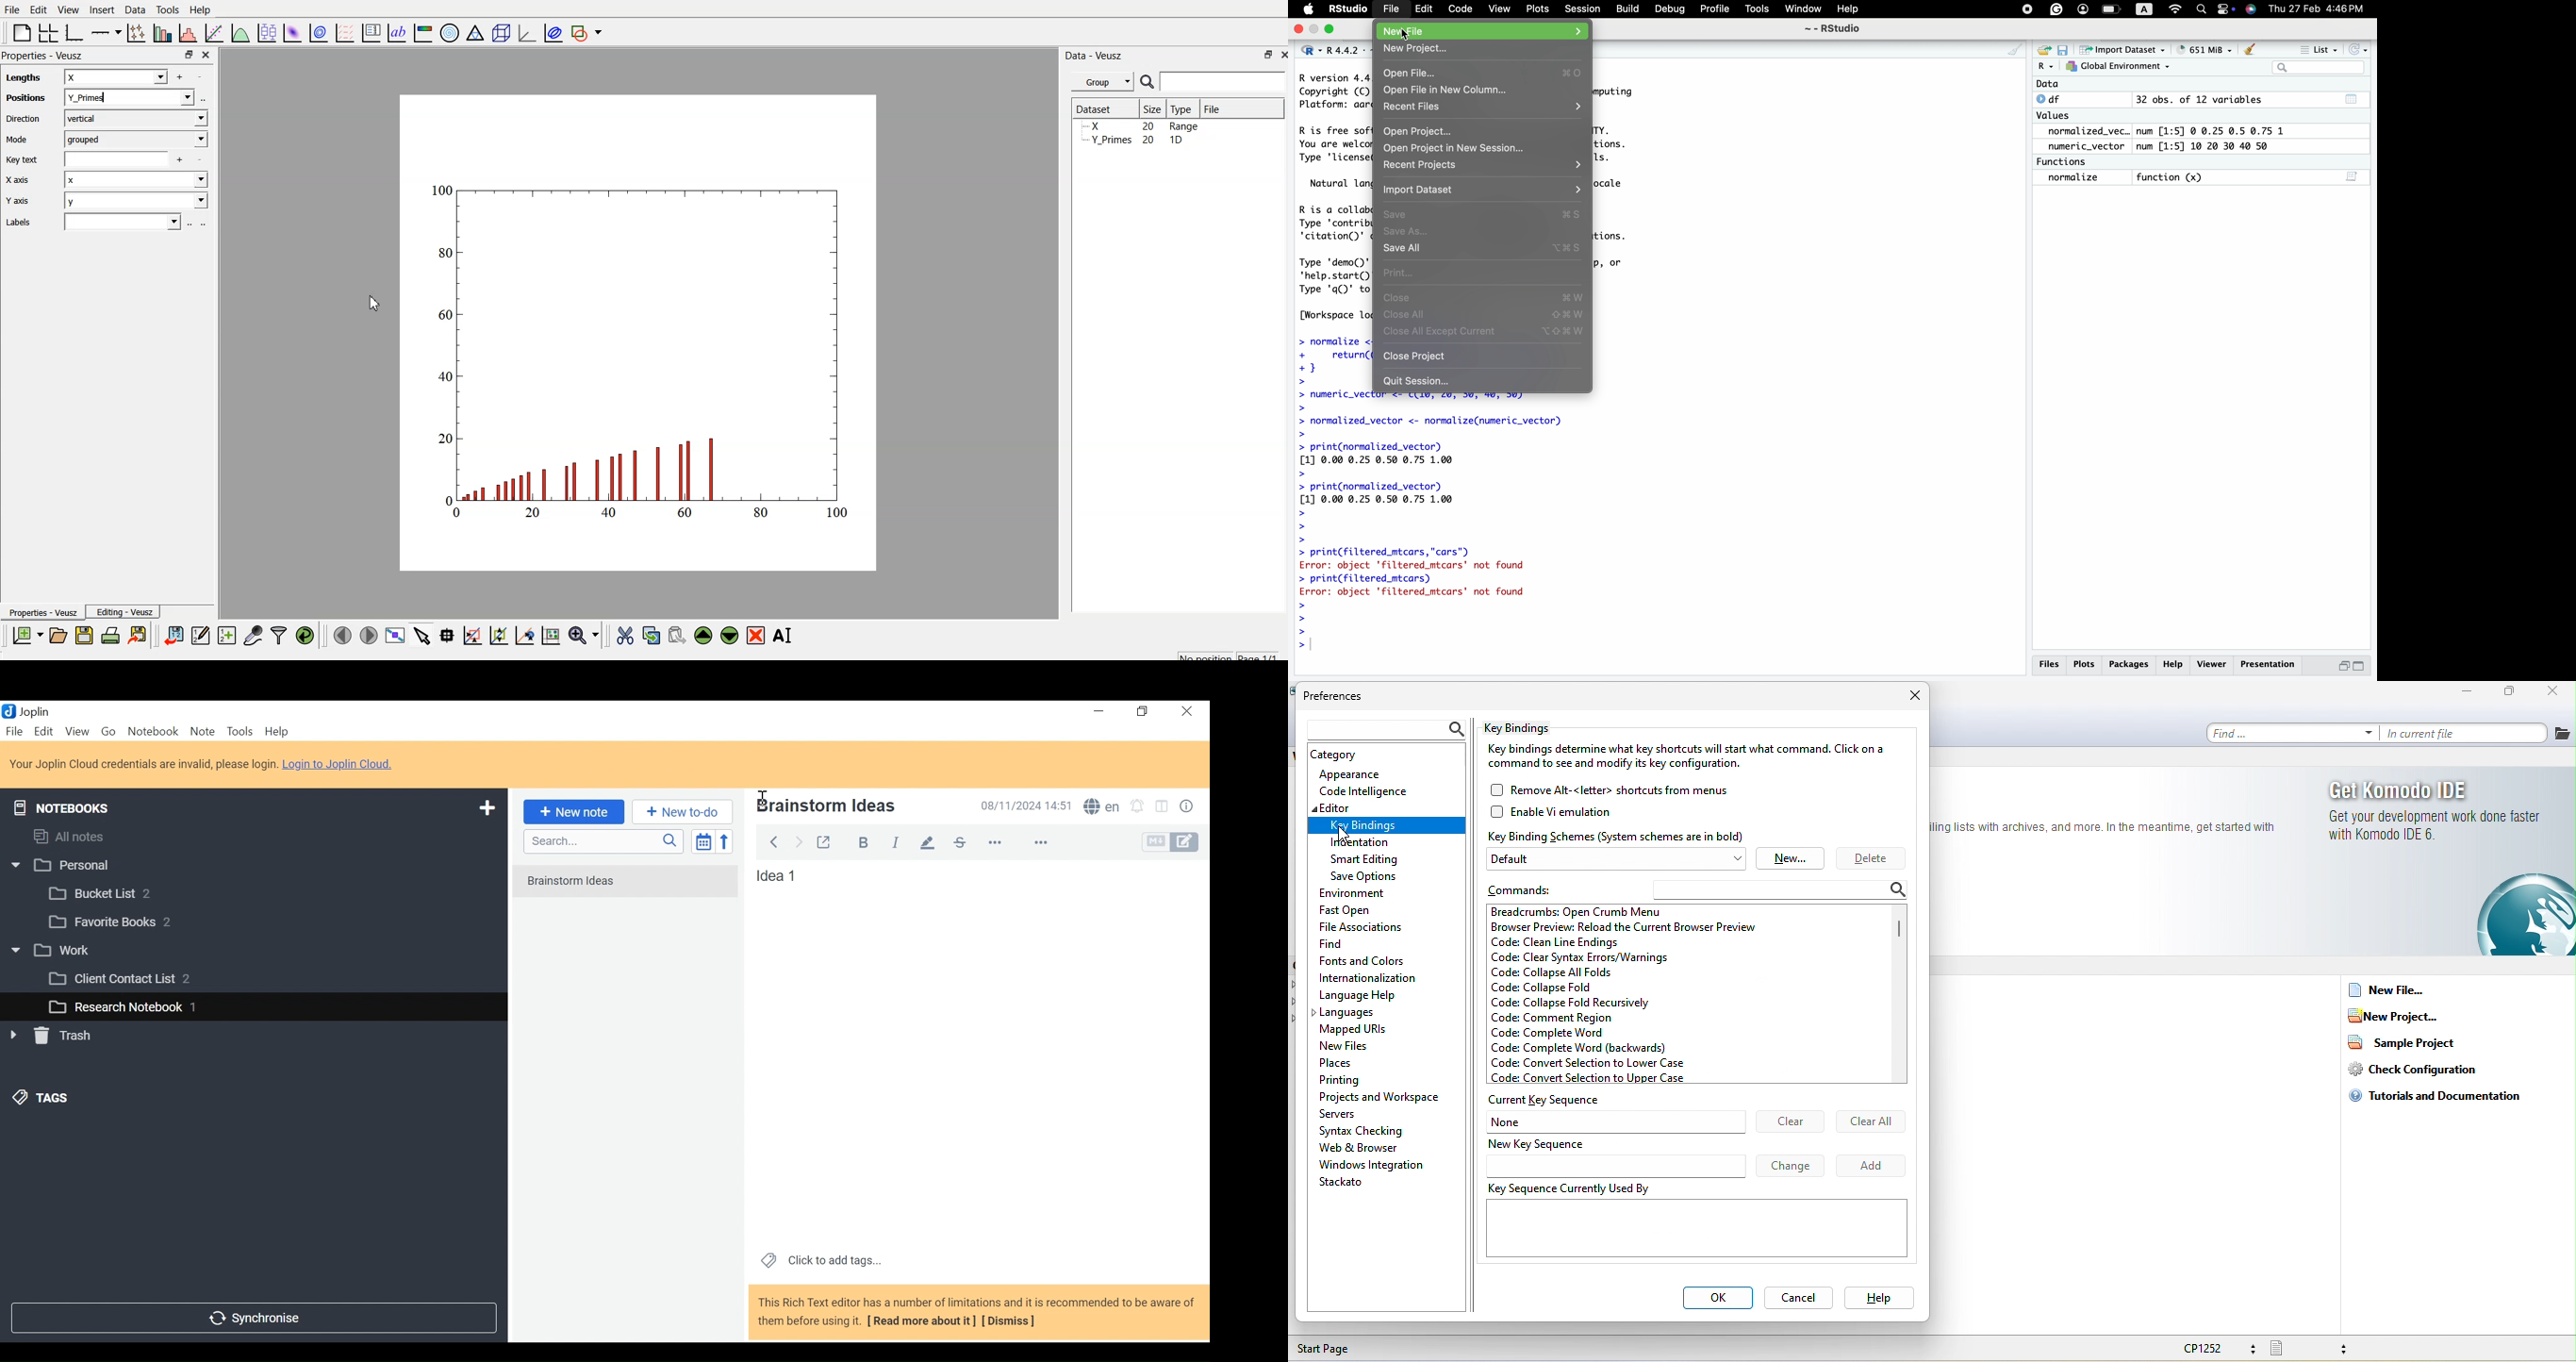 This screenshot has height=1372, width=2576. I want to click on Bold, so click(858, 841).